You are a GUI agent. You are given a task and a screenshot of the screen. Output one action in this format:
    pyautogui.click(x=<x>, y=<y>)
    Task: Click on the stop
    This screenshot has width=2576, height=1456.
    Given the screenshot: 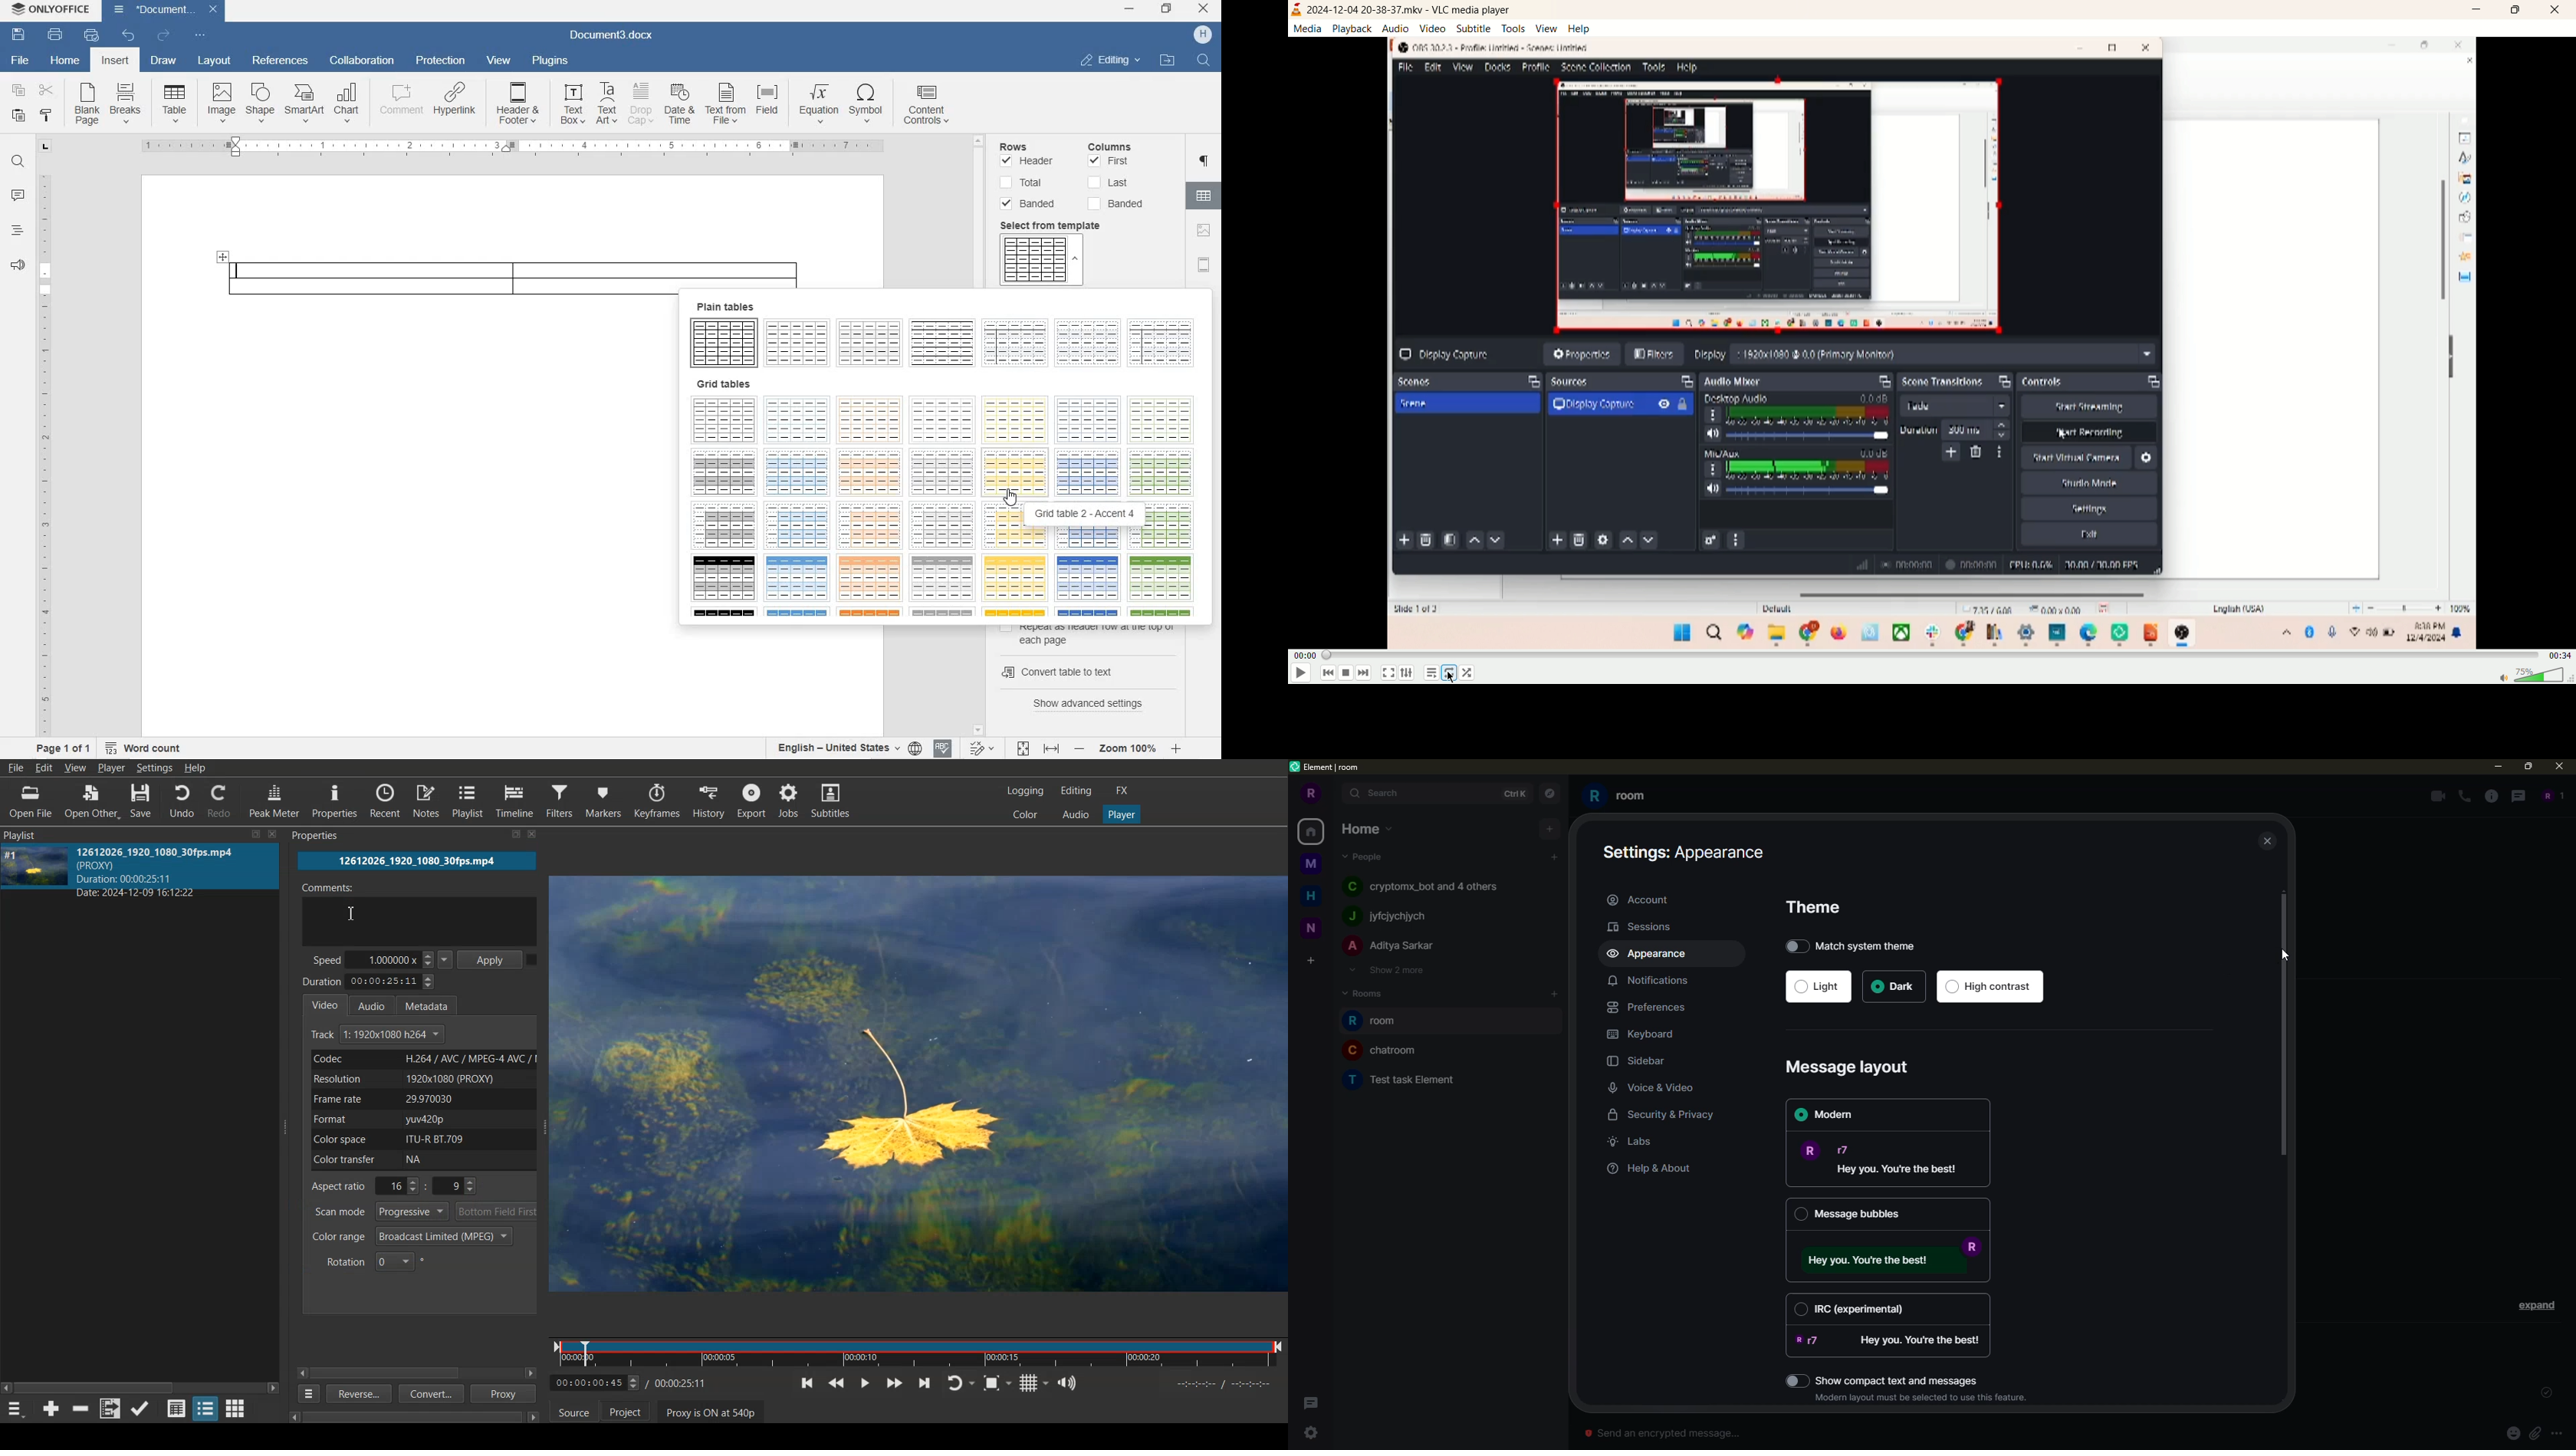 What is the action you would take?
    pyautogui.click(x=1345, y=674)
    